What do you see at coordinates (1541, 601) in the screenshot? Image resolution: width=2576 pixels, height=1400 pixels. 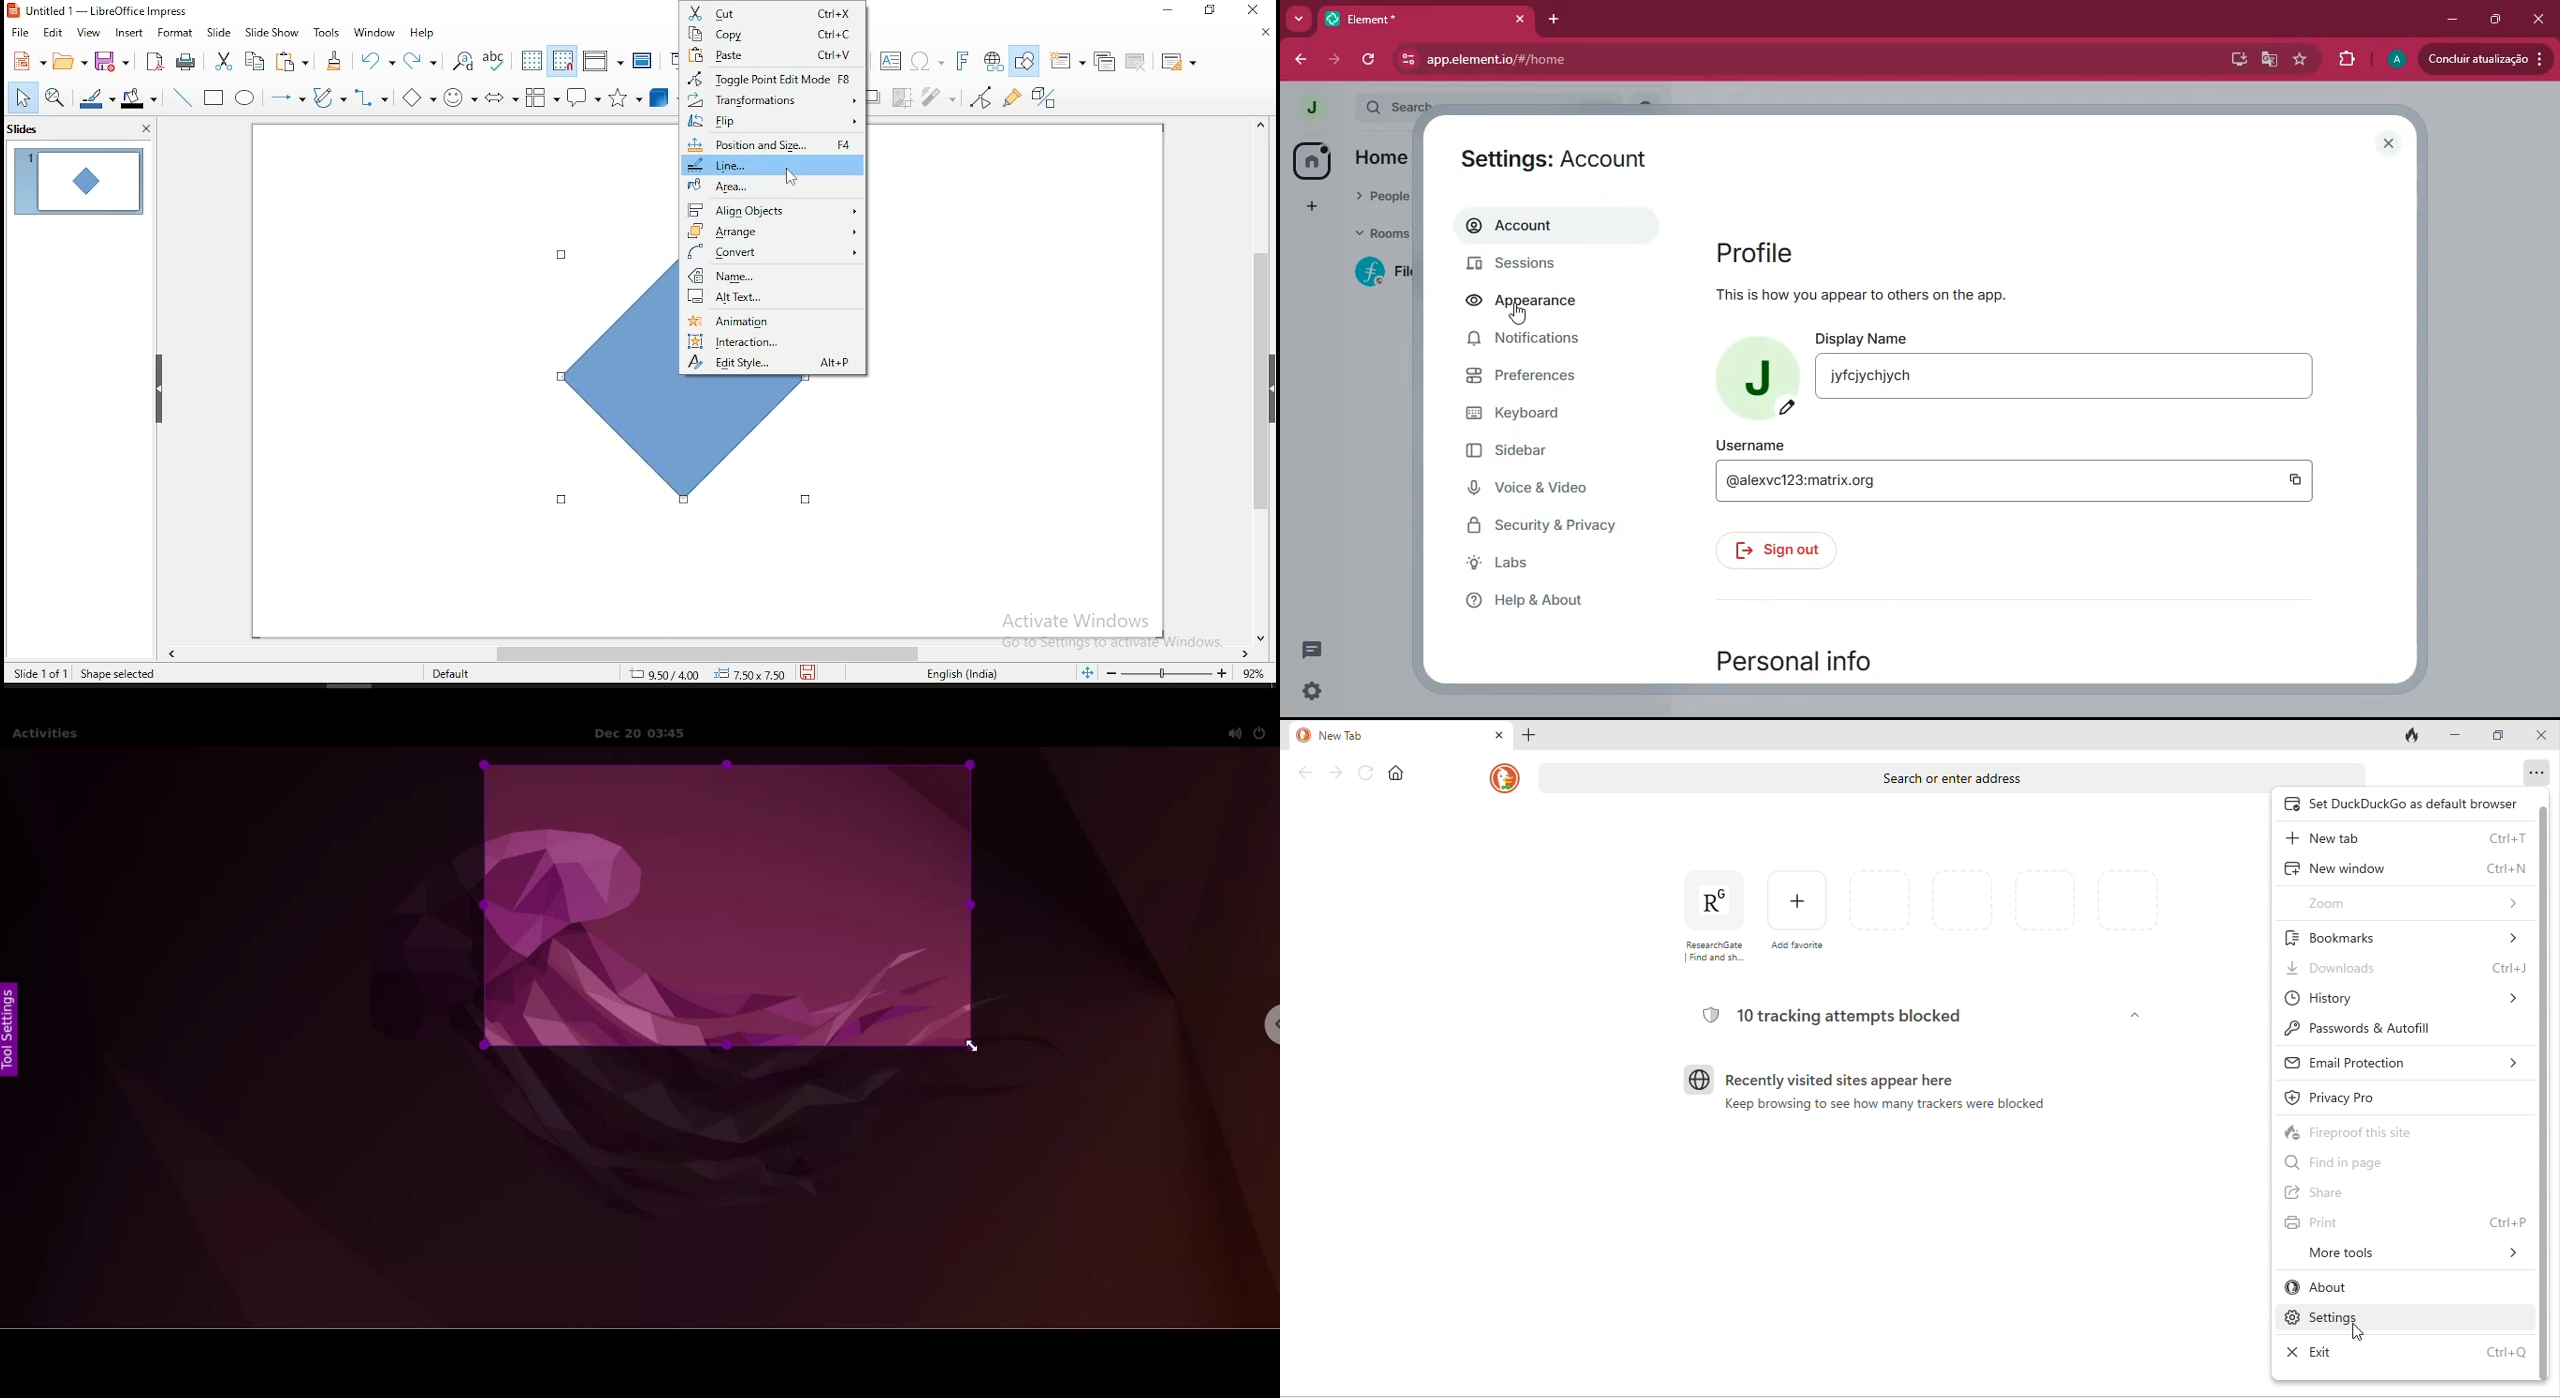 I see `help` at bounding box center [1541, 601].